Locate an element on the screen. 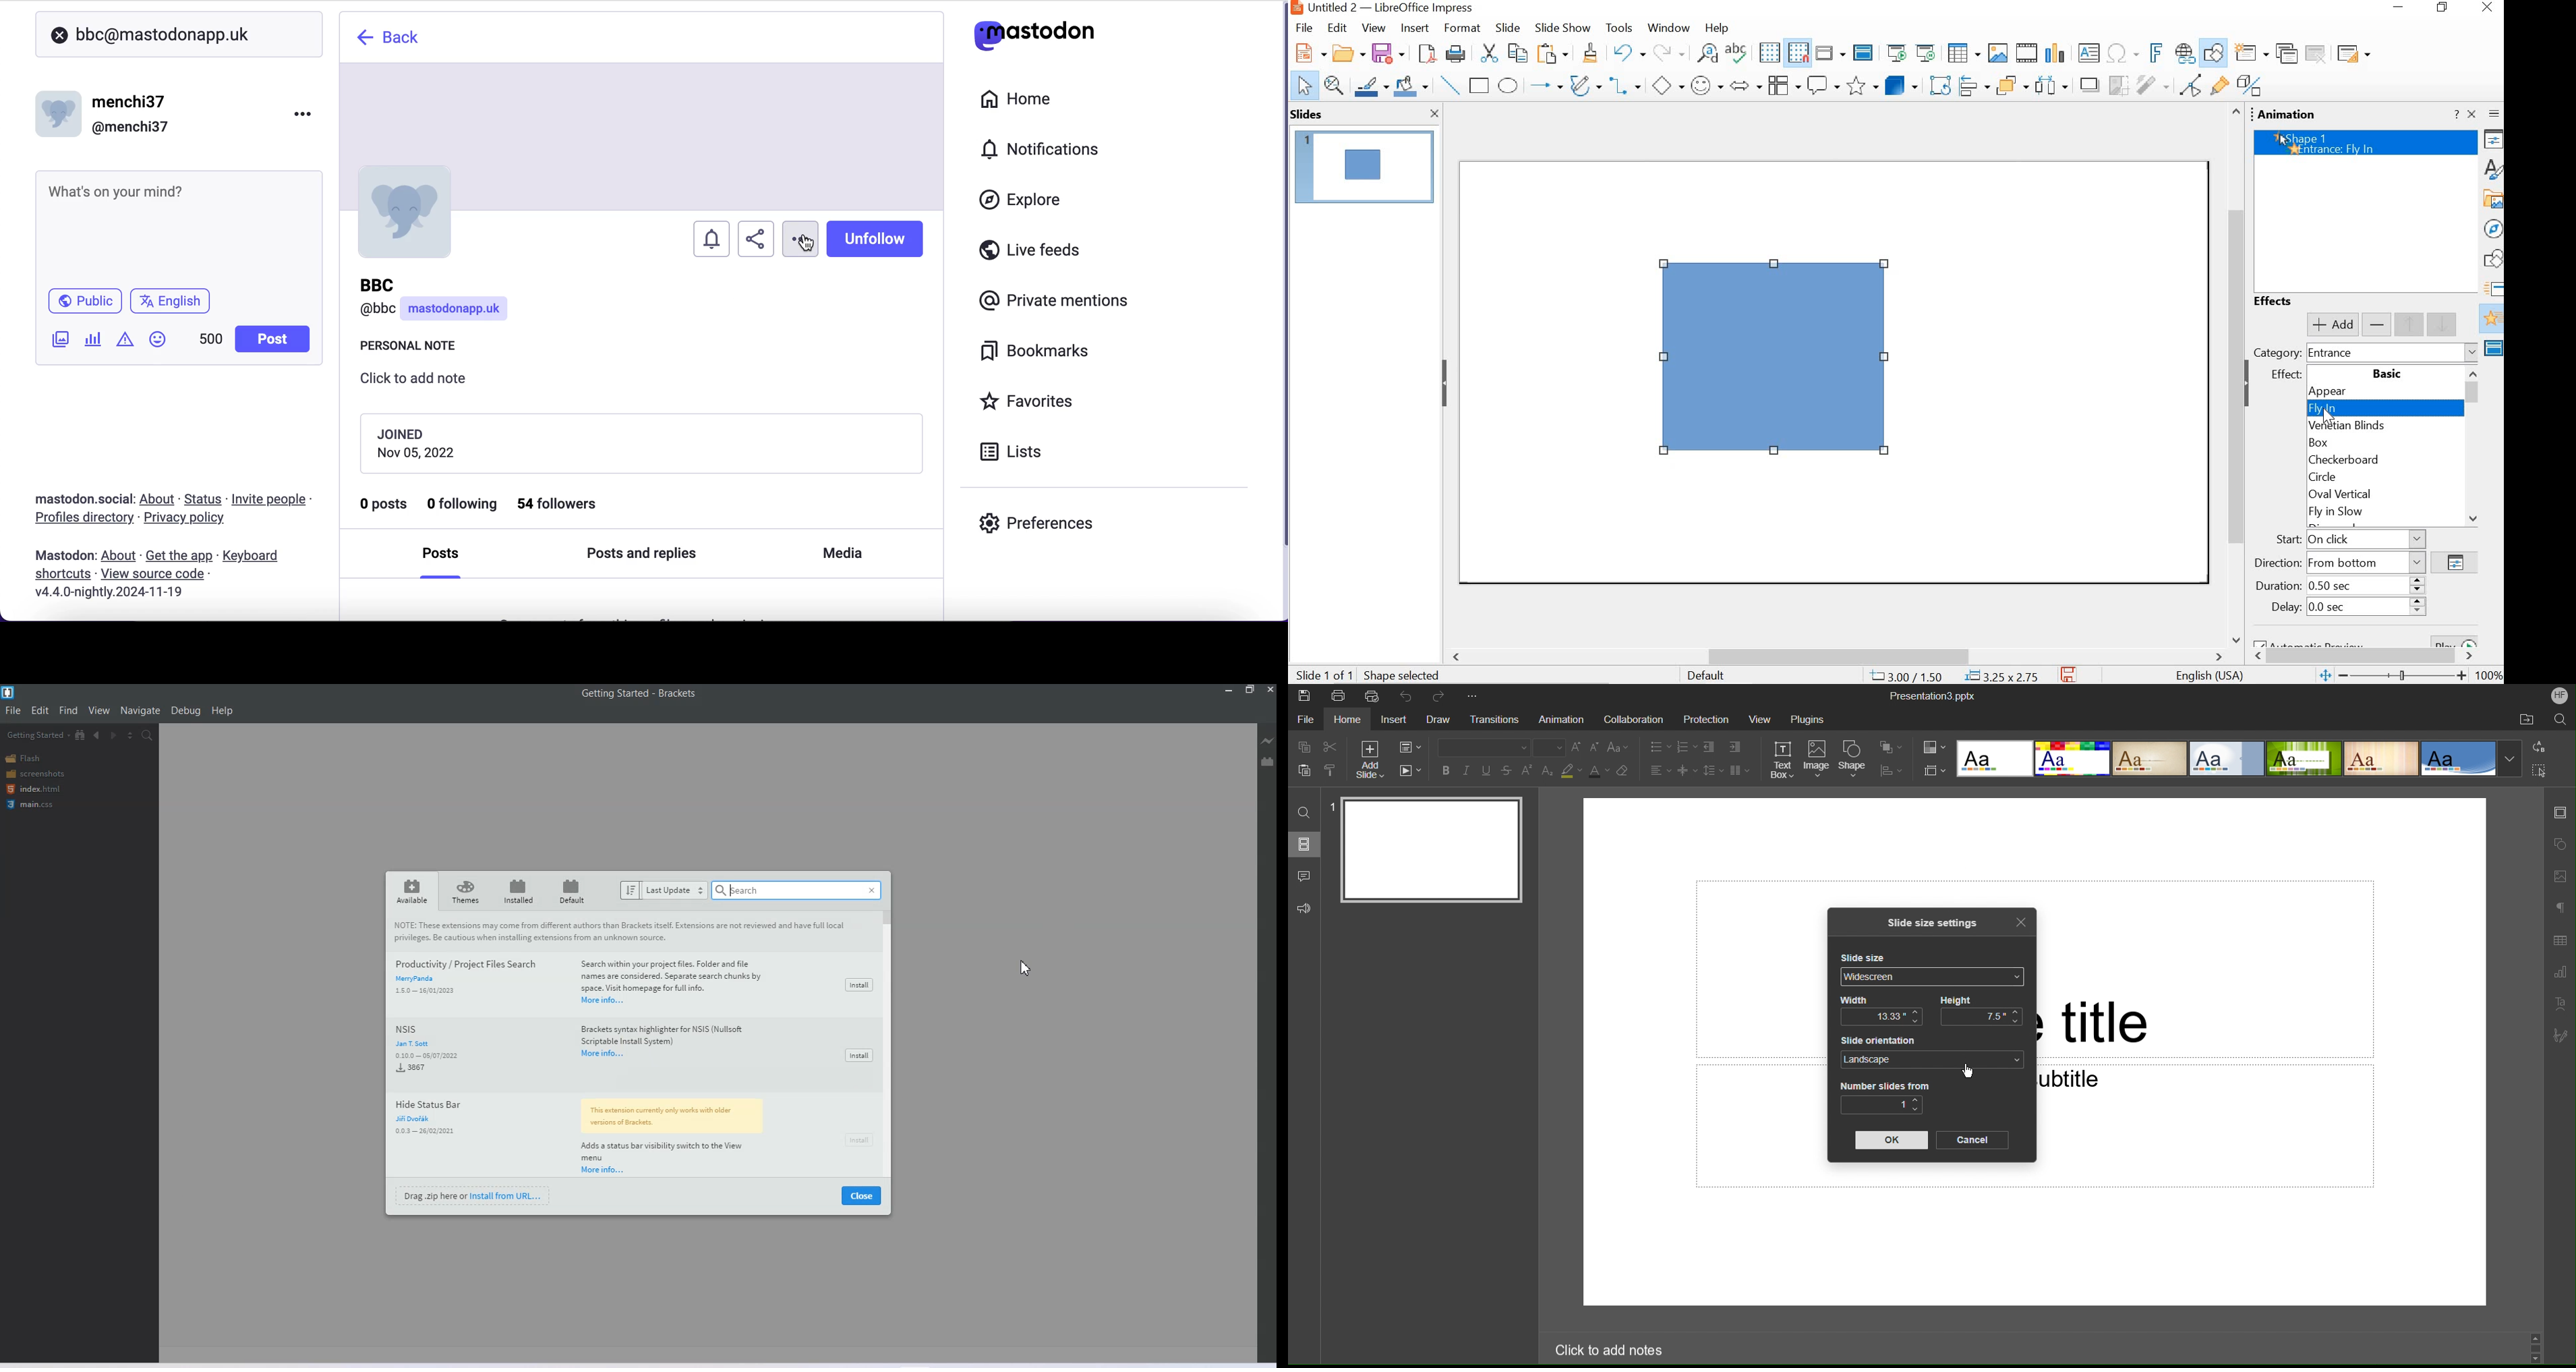 This screenshot has width=2576, height=1372. post button is located at coordinates (275, 340).